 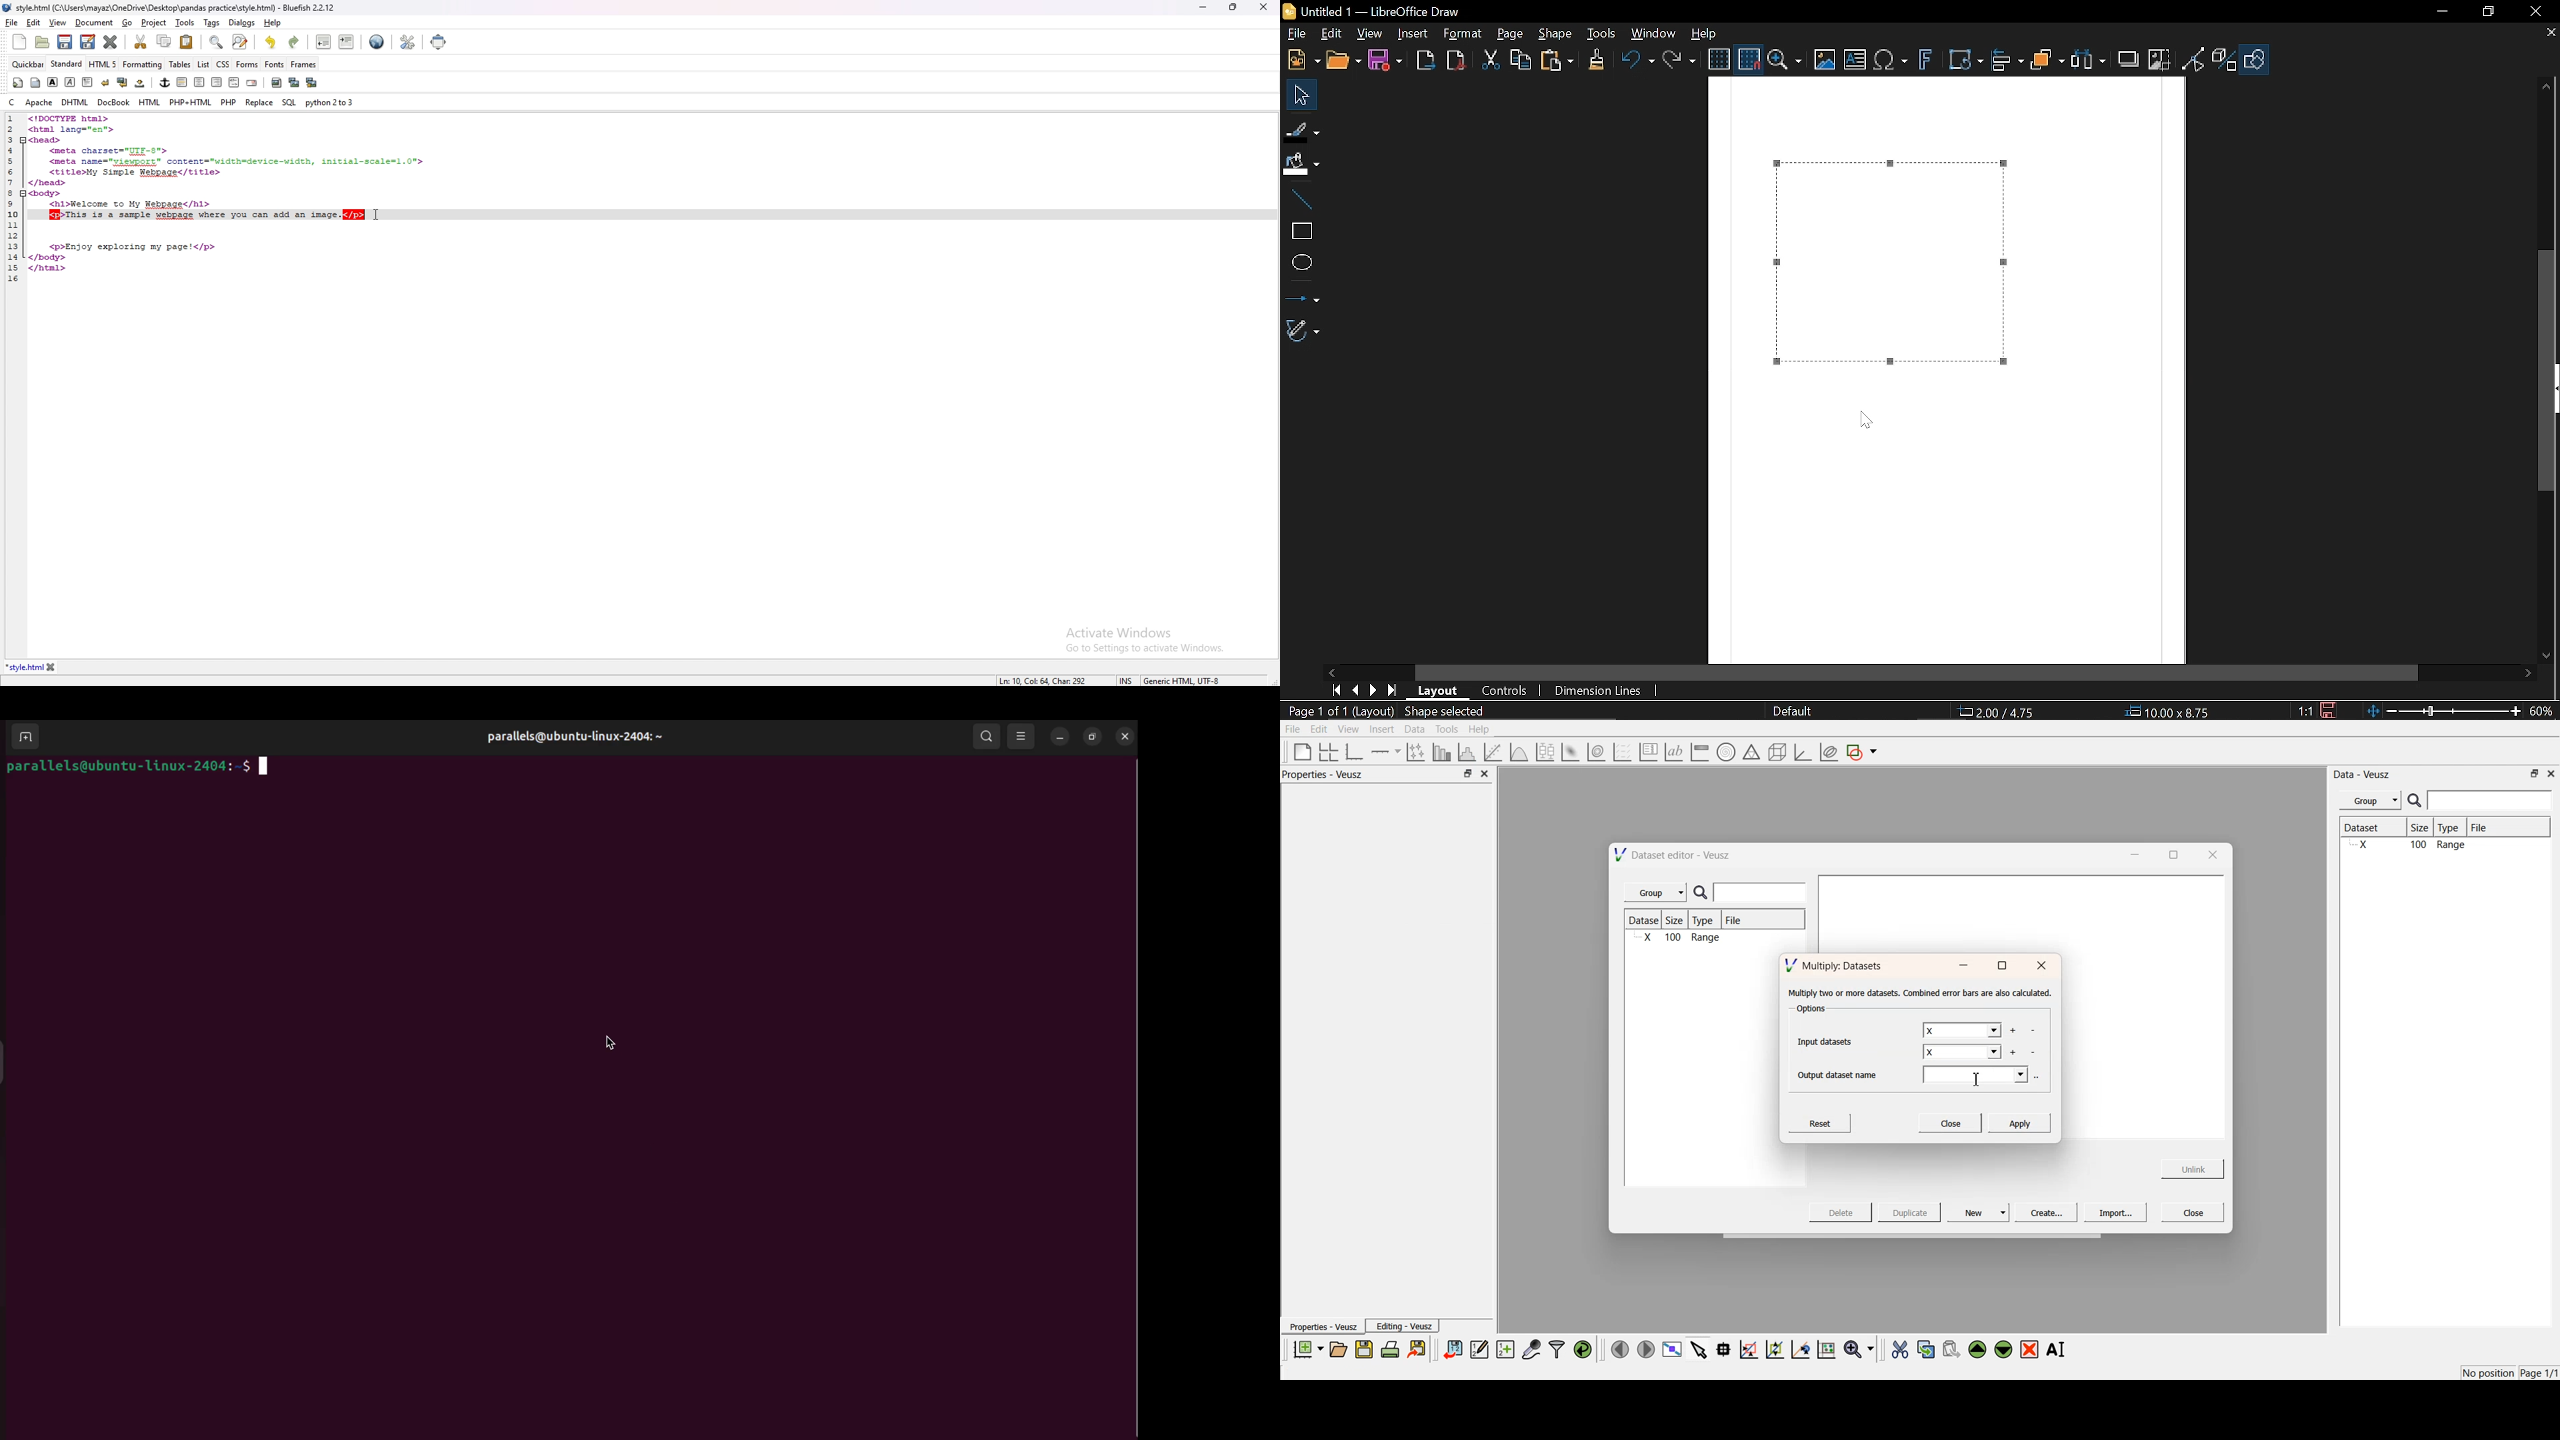 What do you see at coordinates (2048, 60) in the screenshot?
I see `Arrange` at bounding box center [2048, 60].